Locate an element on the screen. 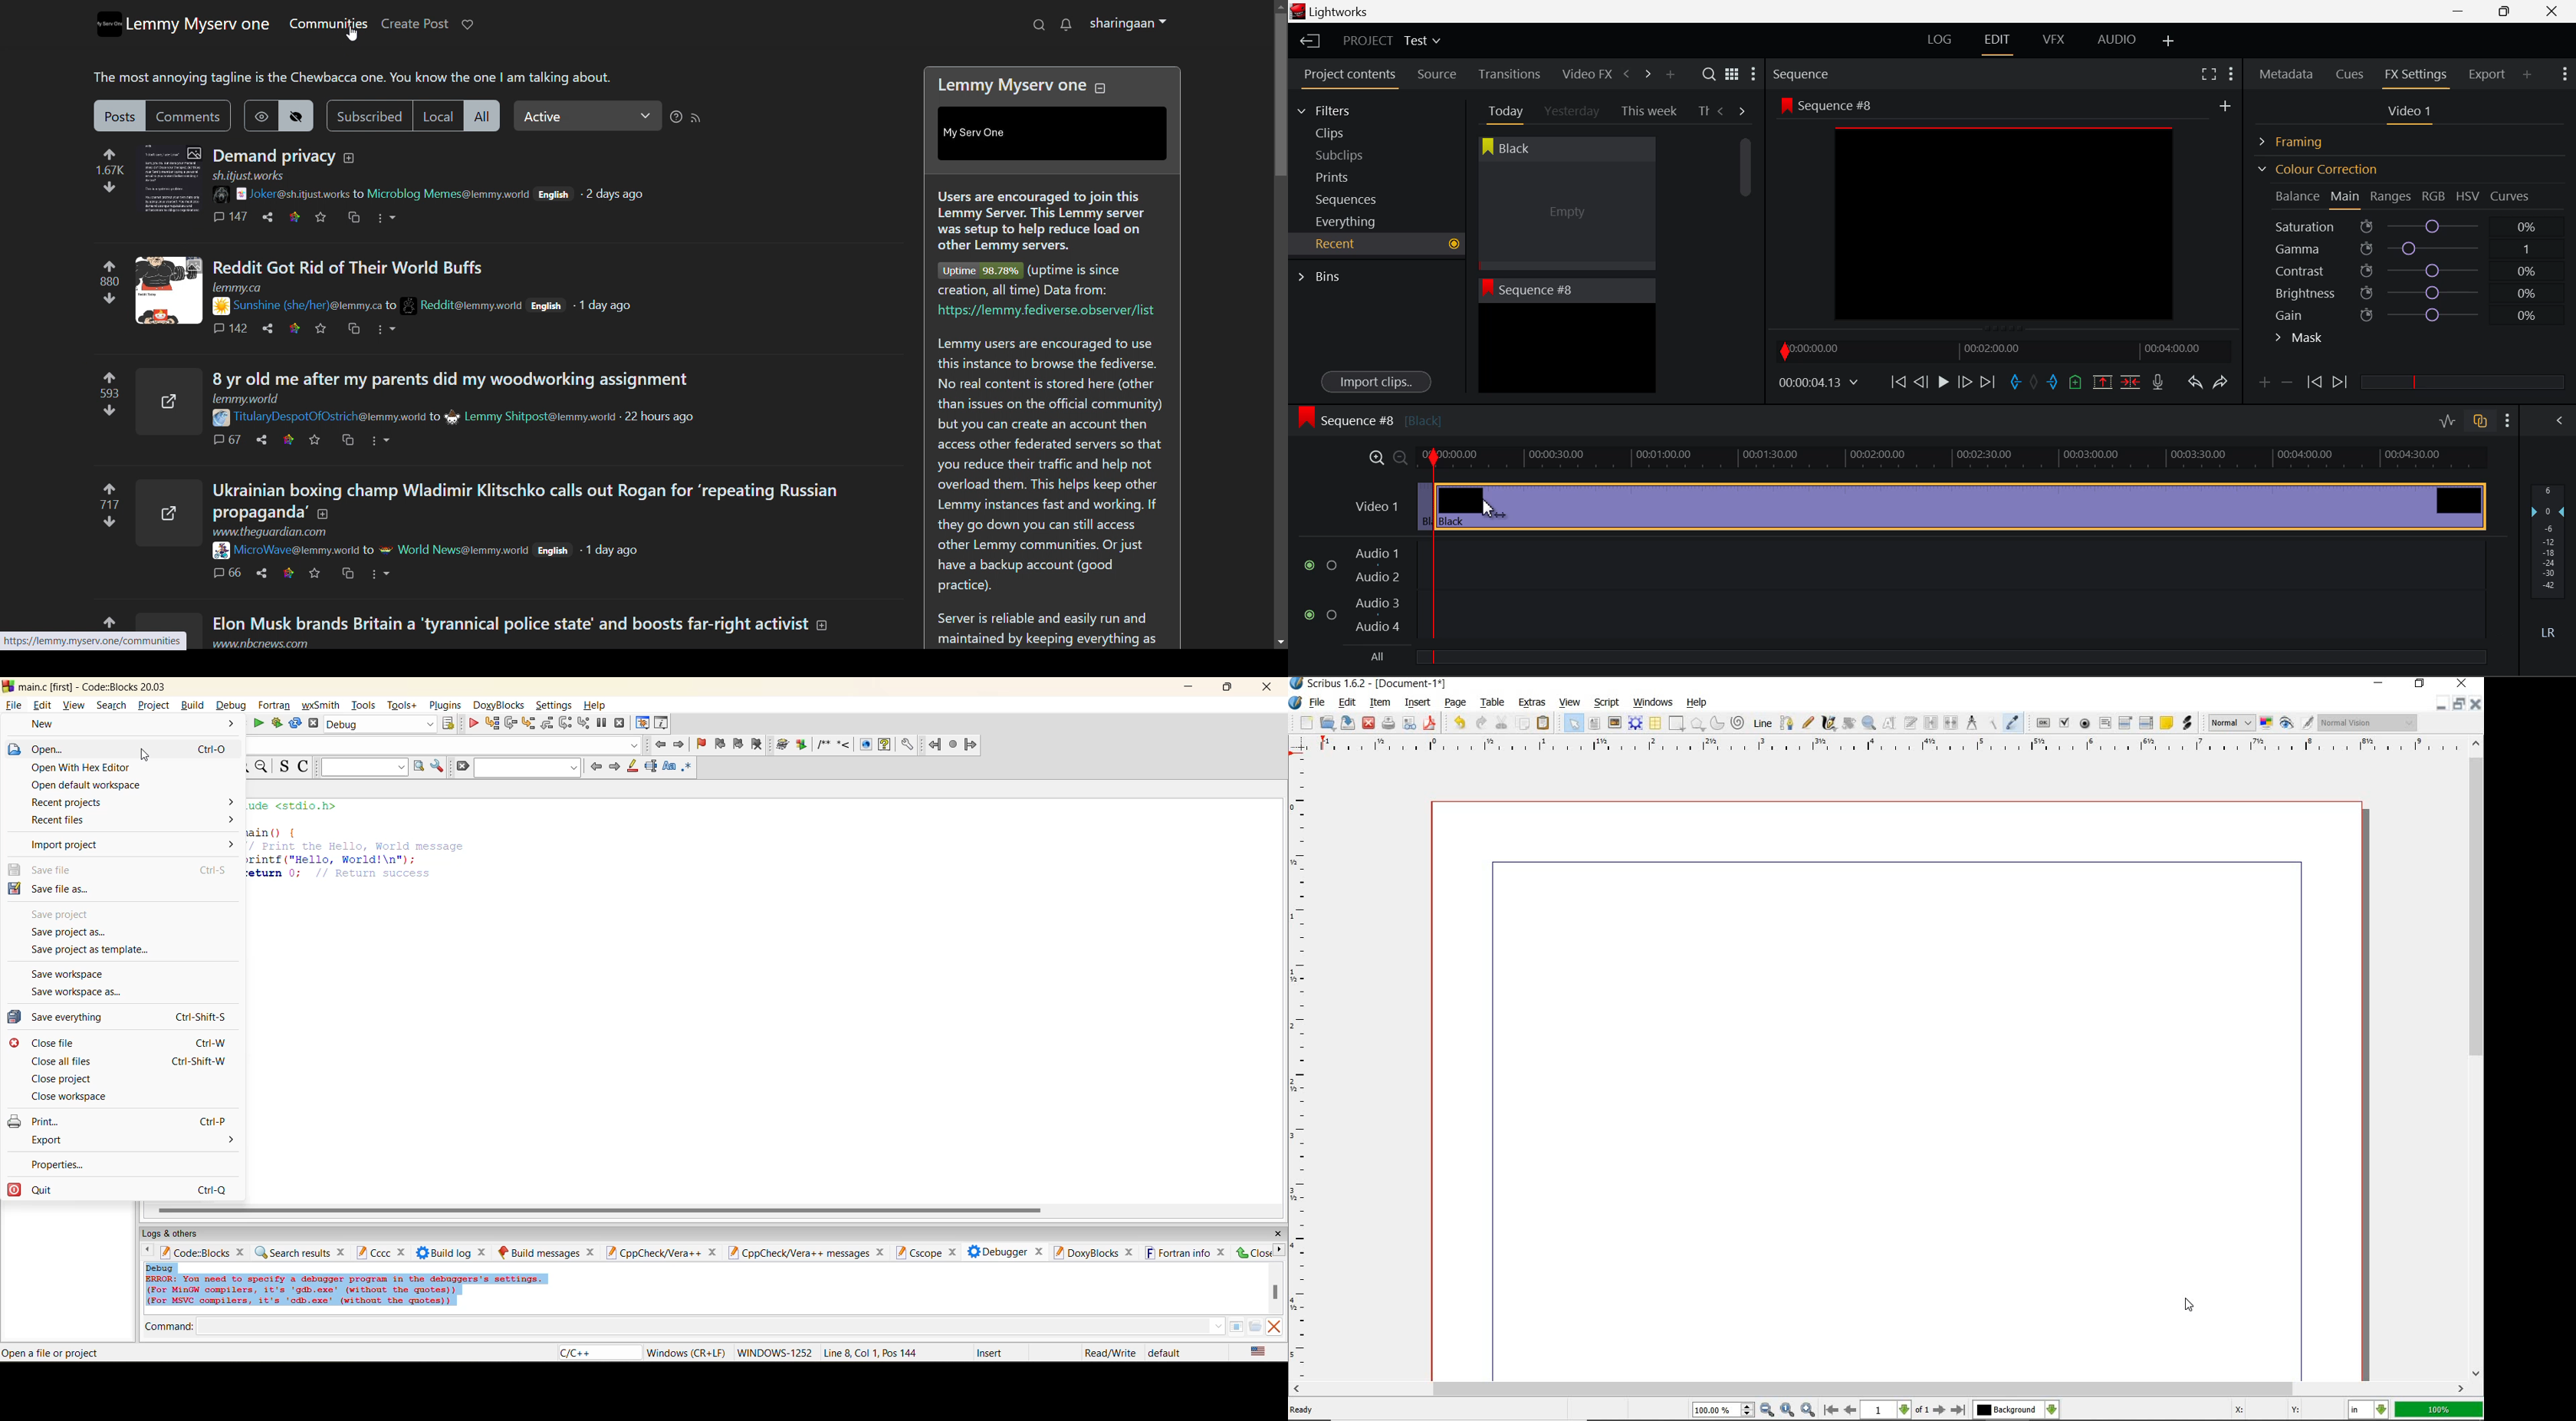  view is located at coordinates (75, 705).